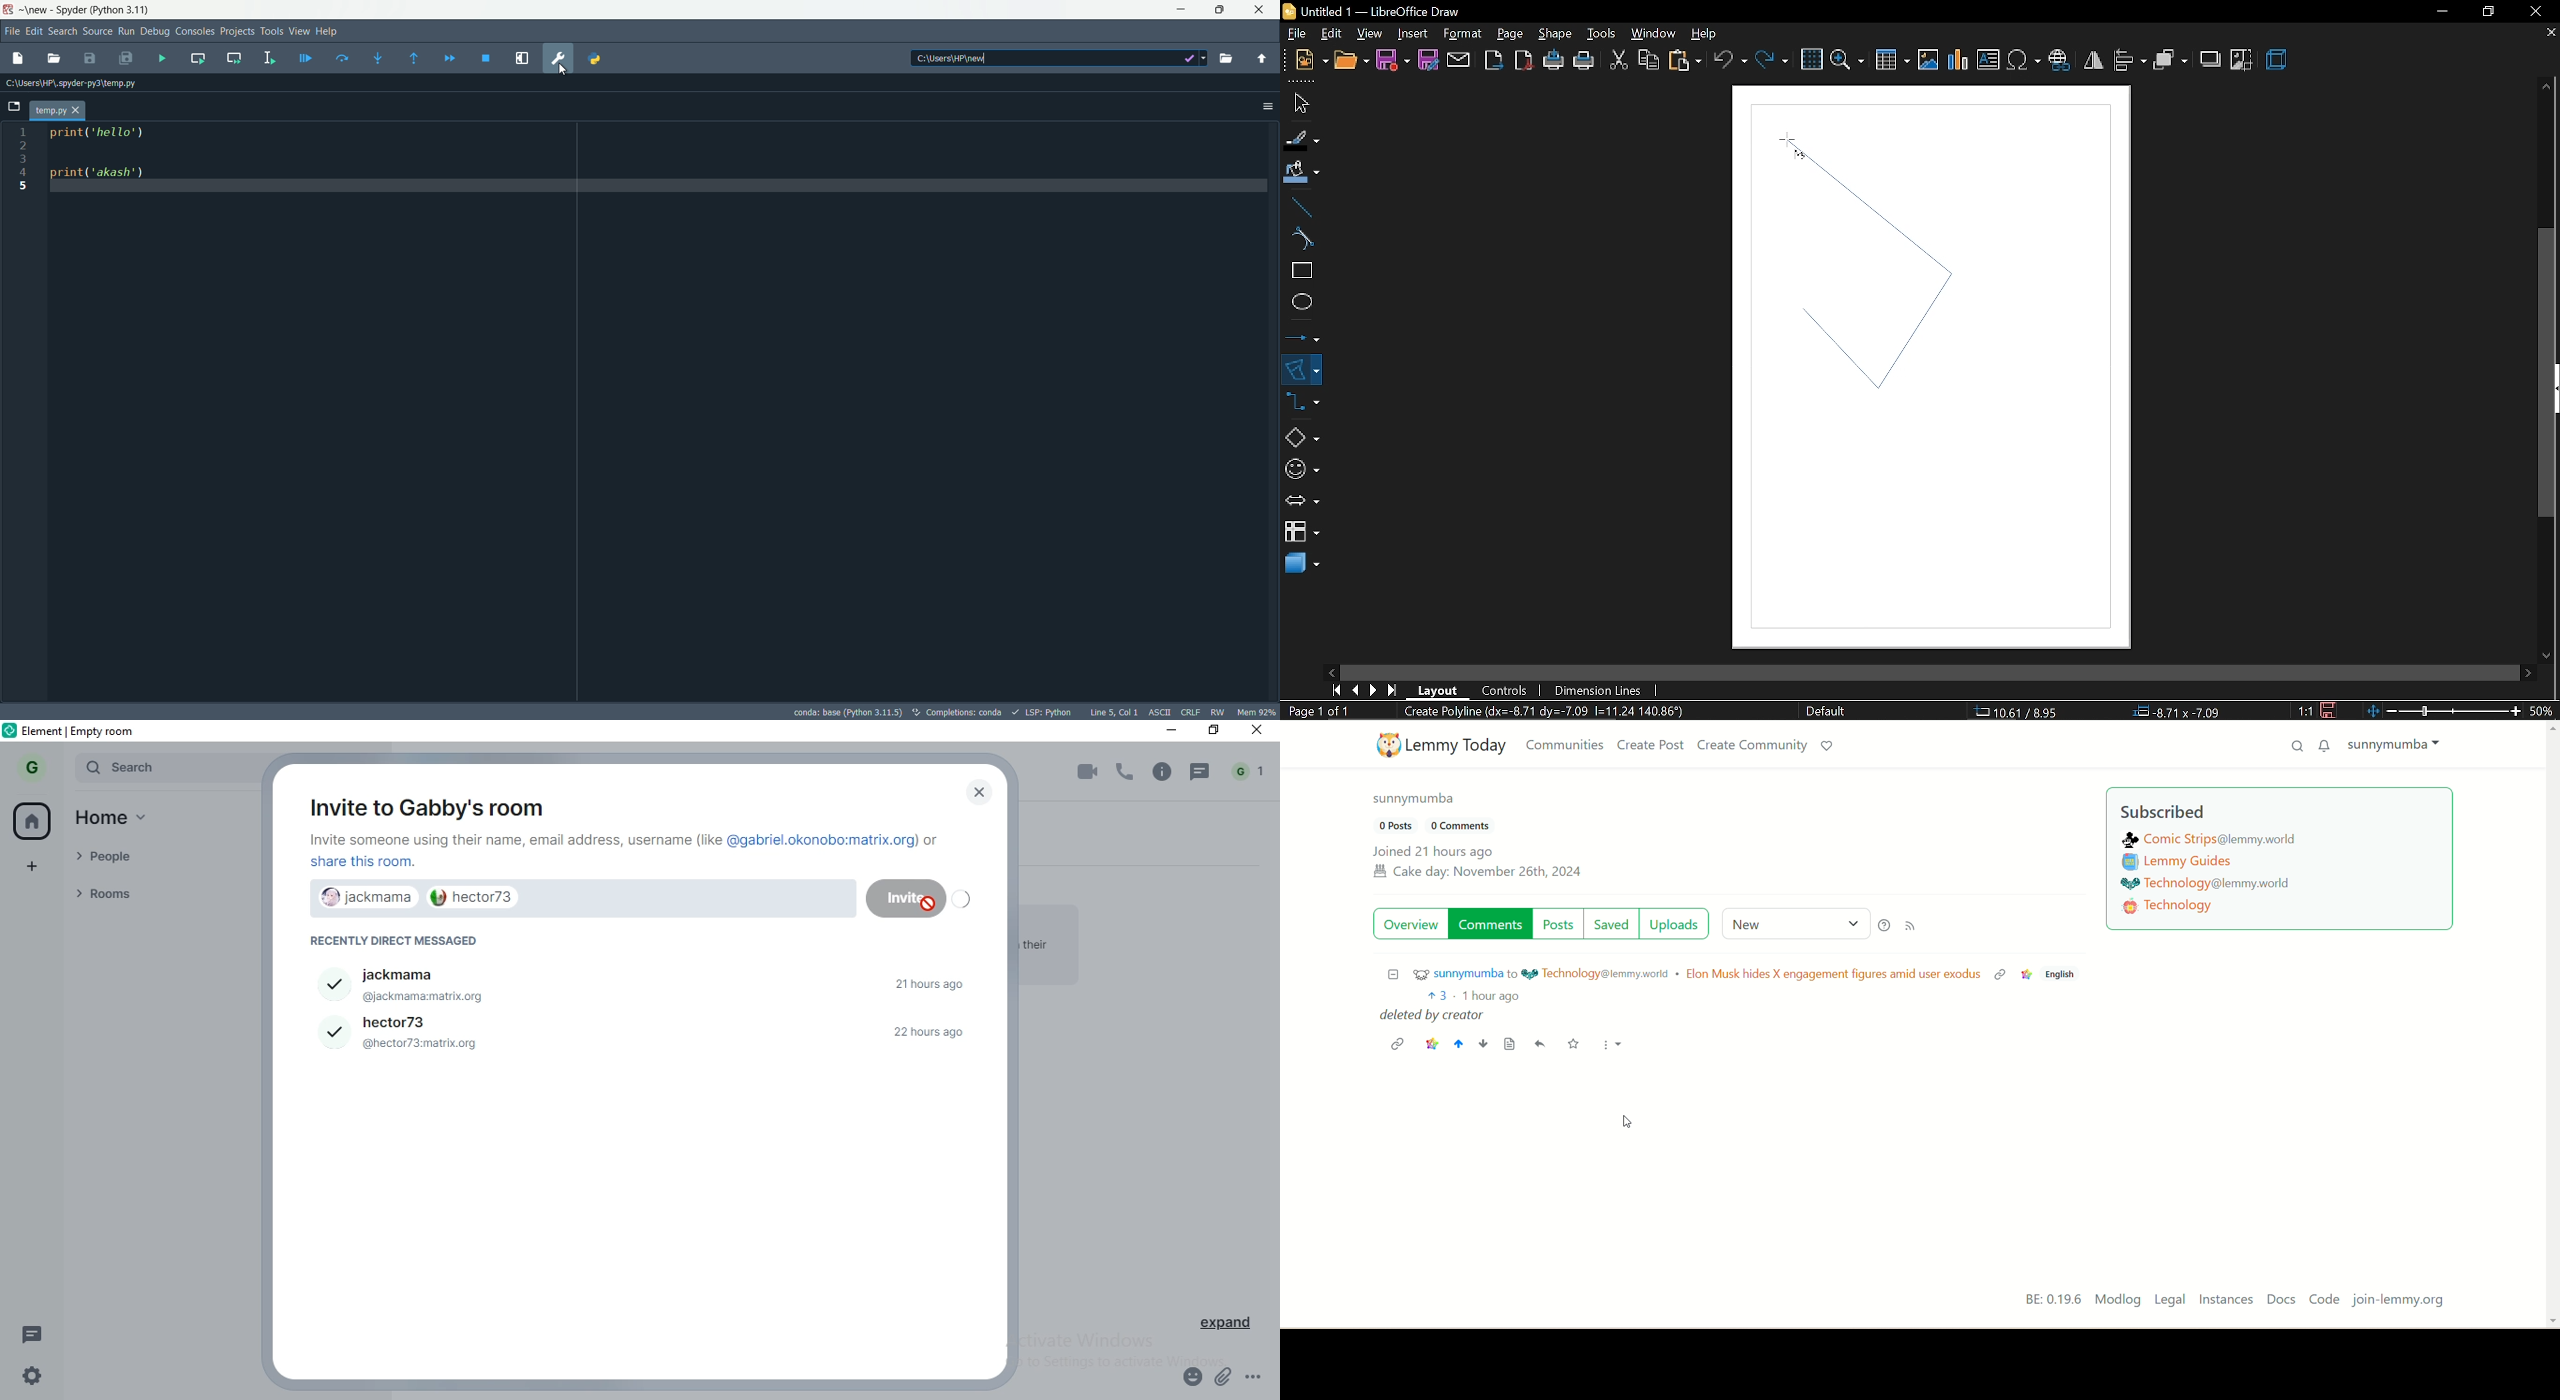 The width and height of the screenshot is (2576, 1400). Describe the element at coordinates (58, 109) in the screenshot. I see `file tab` at that location.